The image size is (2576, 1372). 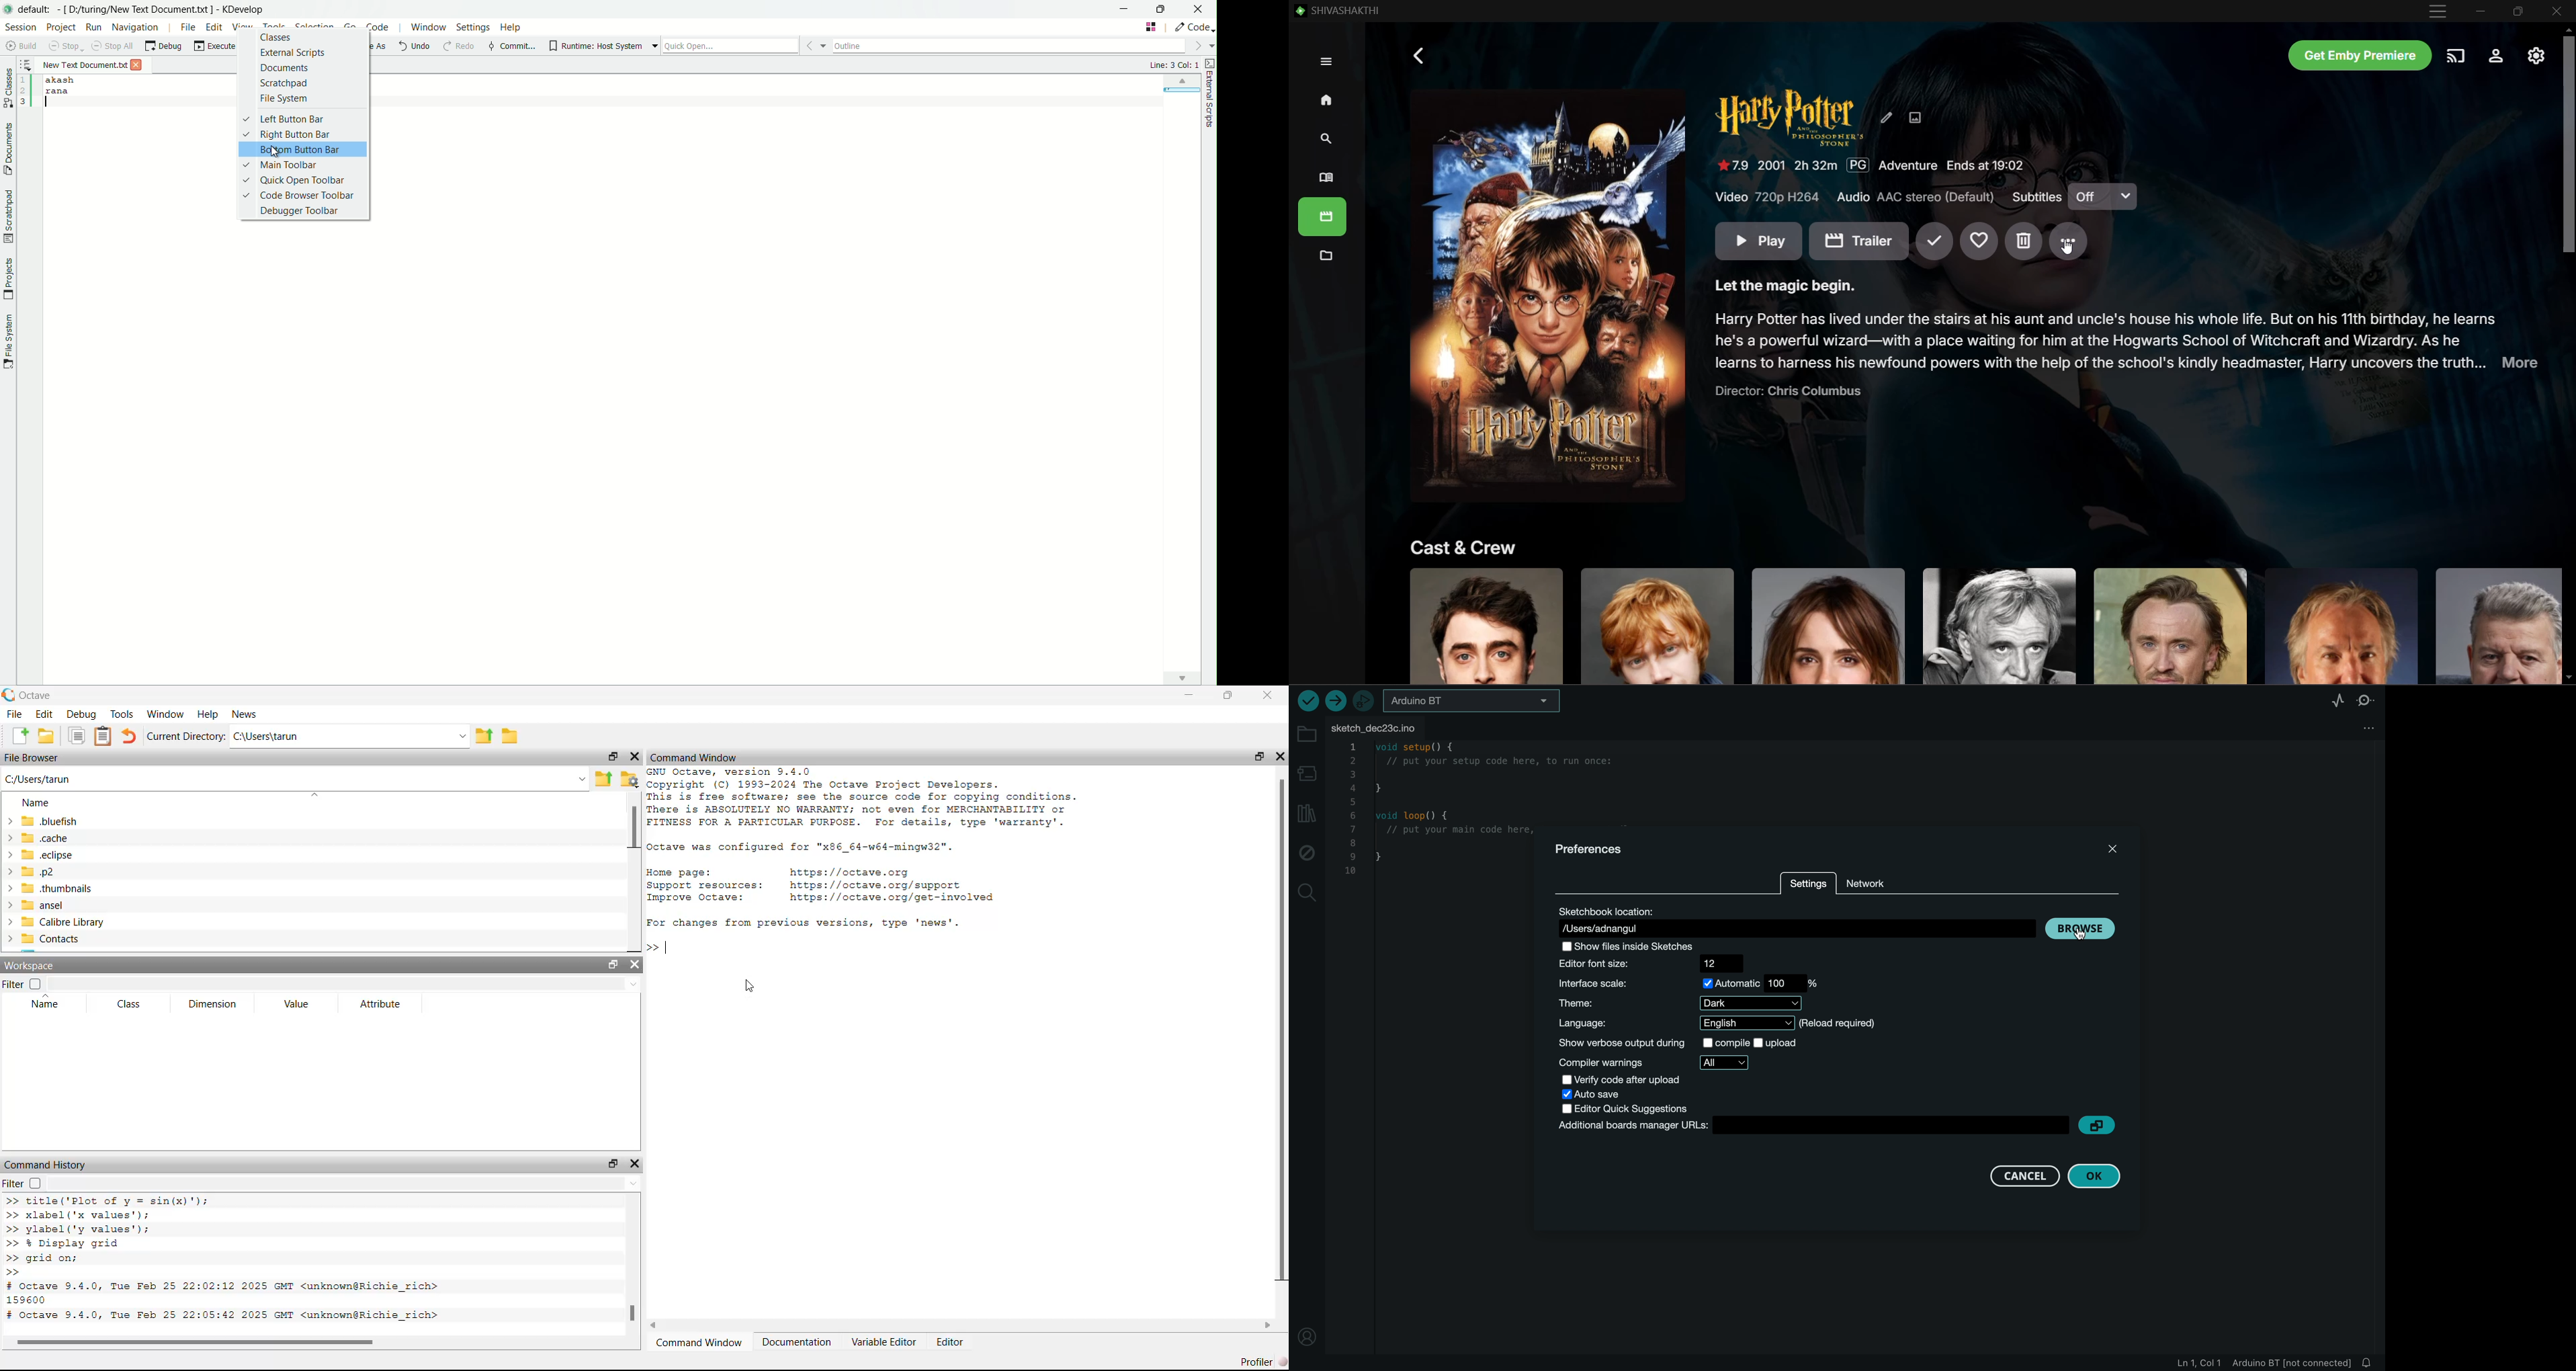 What do you see at coordinates (297, 1004) in the screenshot?
I see `Value` at bounding box center [297, 1004].